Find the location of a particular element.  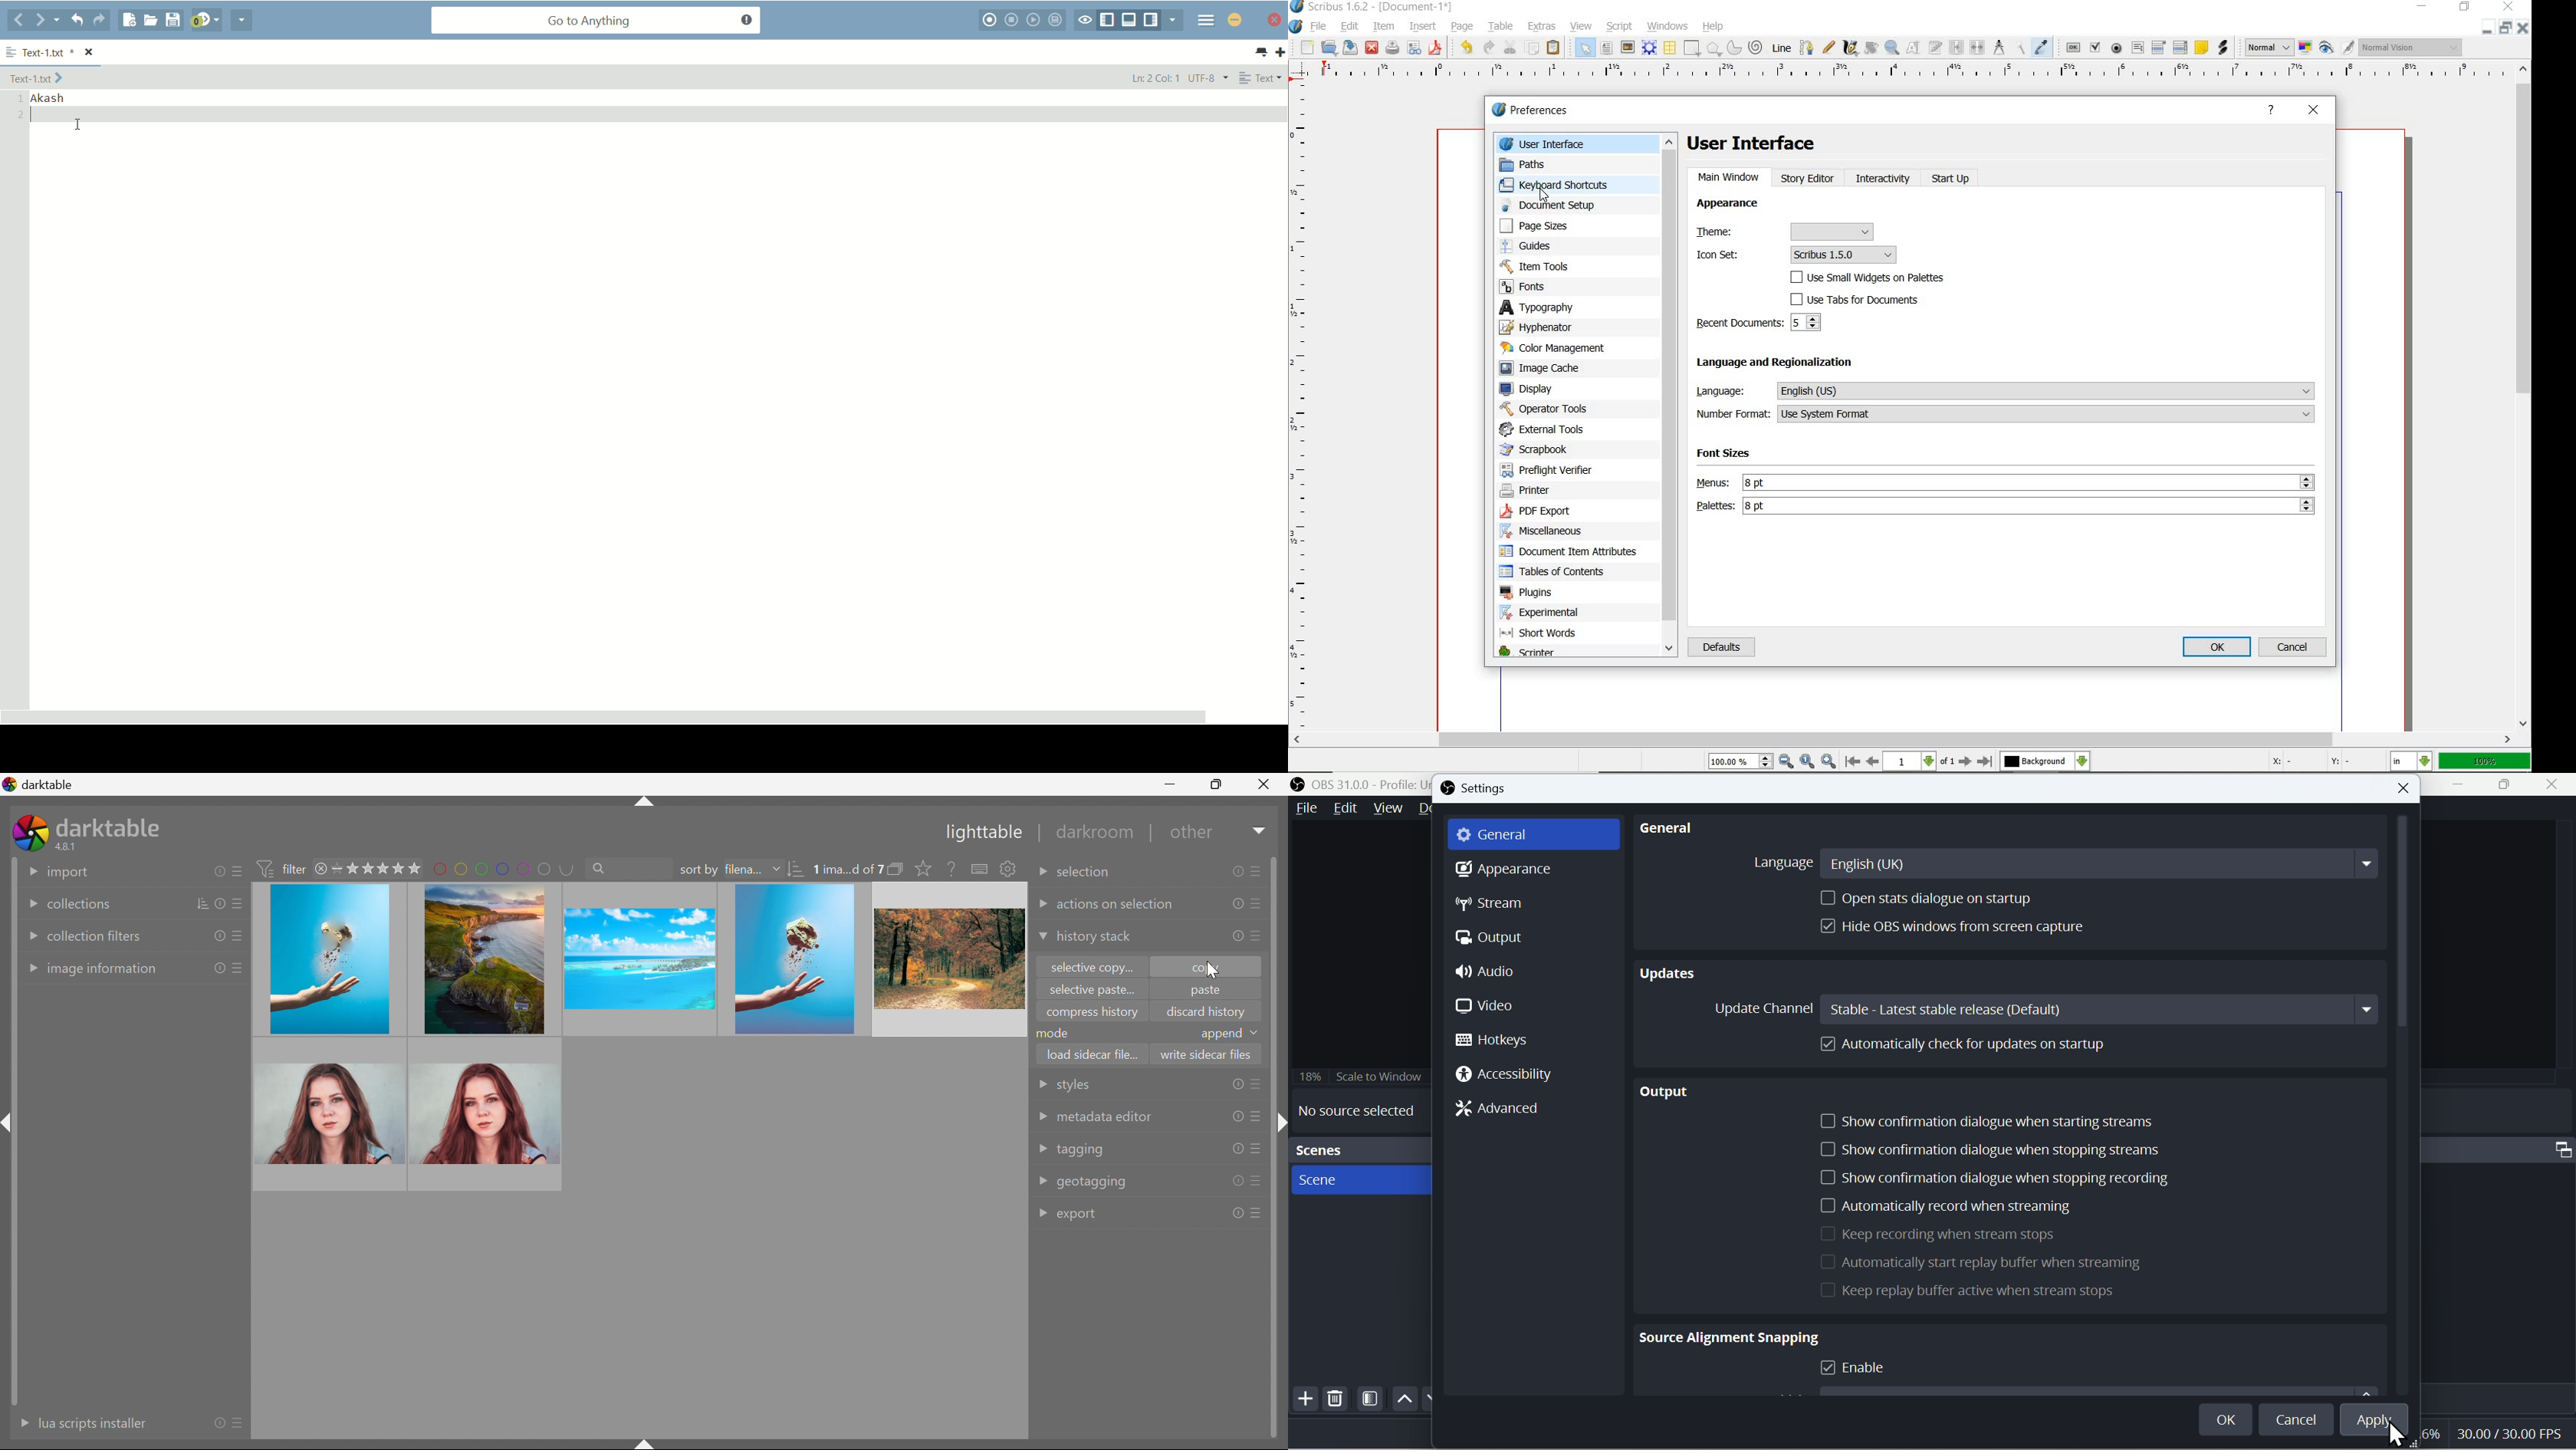

spiral is located at coordinates (1756, 47).